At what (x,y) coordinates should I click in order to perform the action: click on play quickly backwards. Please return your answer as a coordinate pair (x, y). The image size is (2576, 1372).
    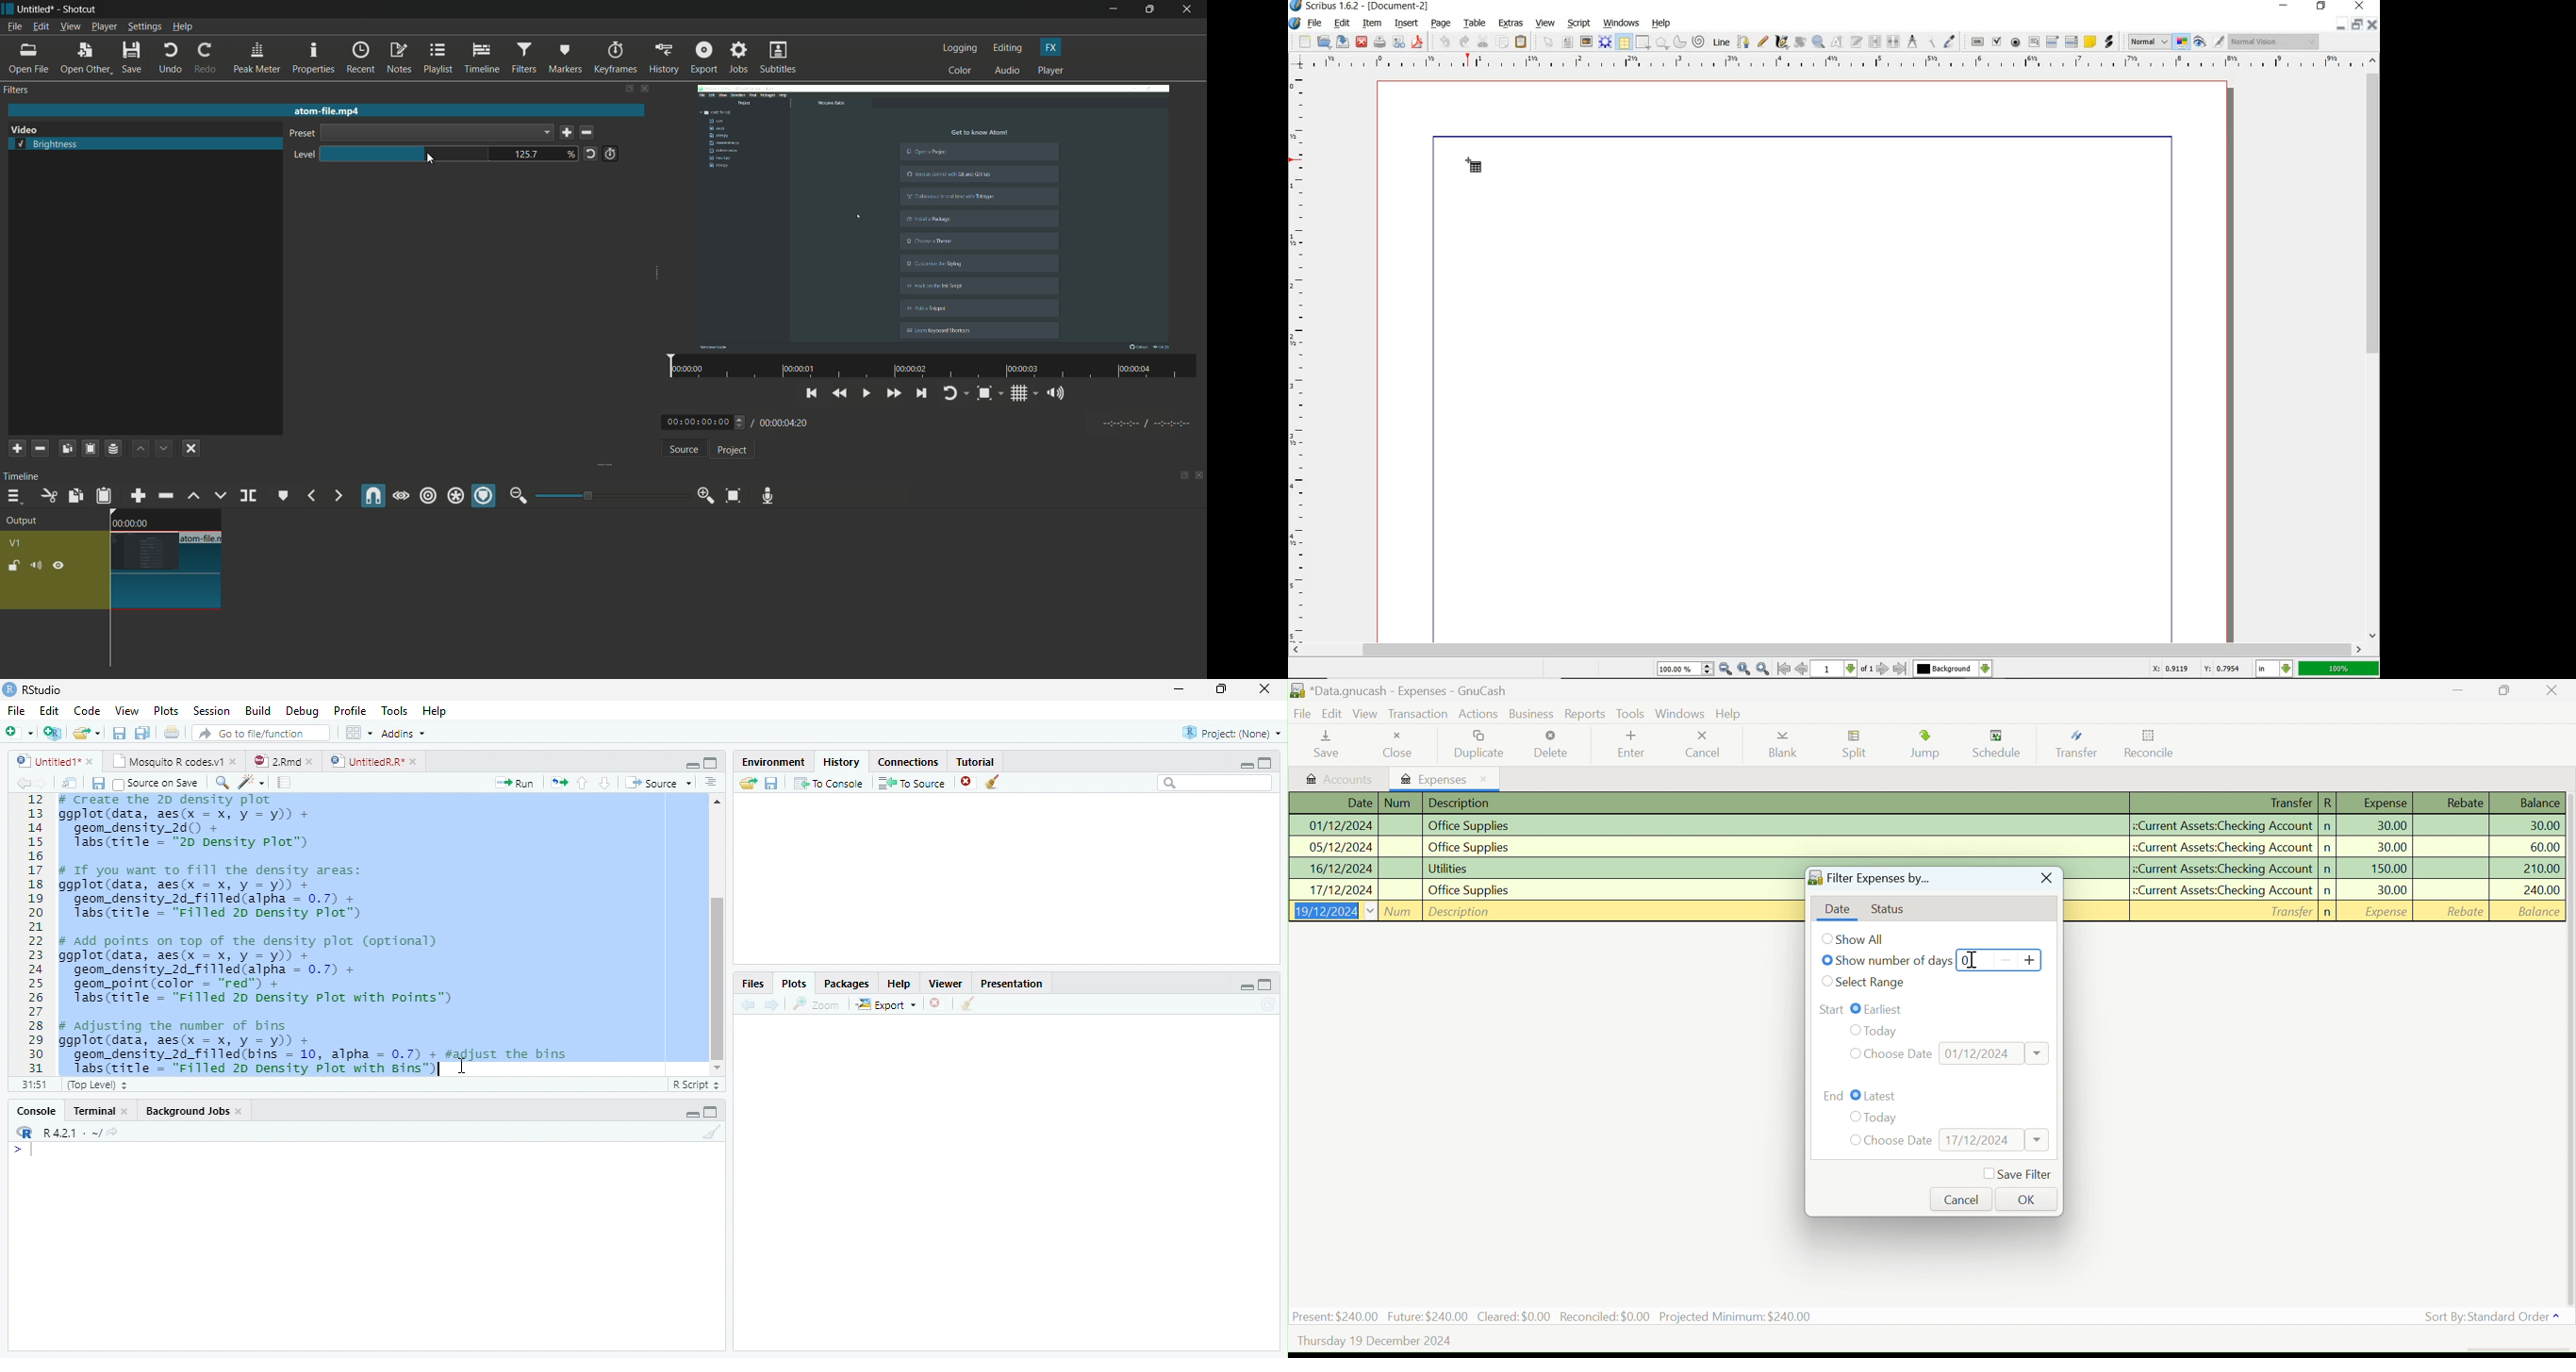
    Looking at the image, I should click on (840, 394).